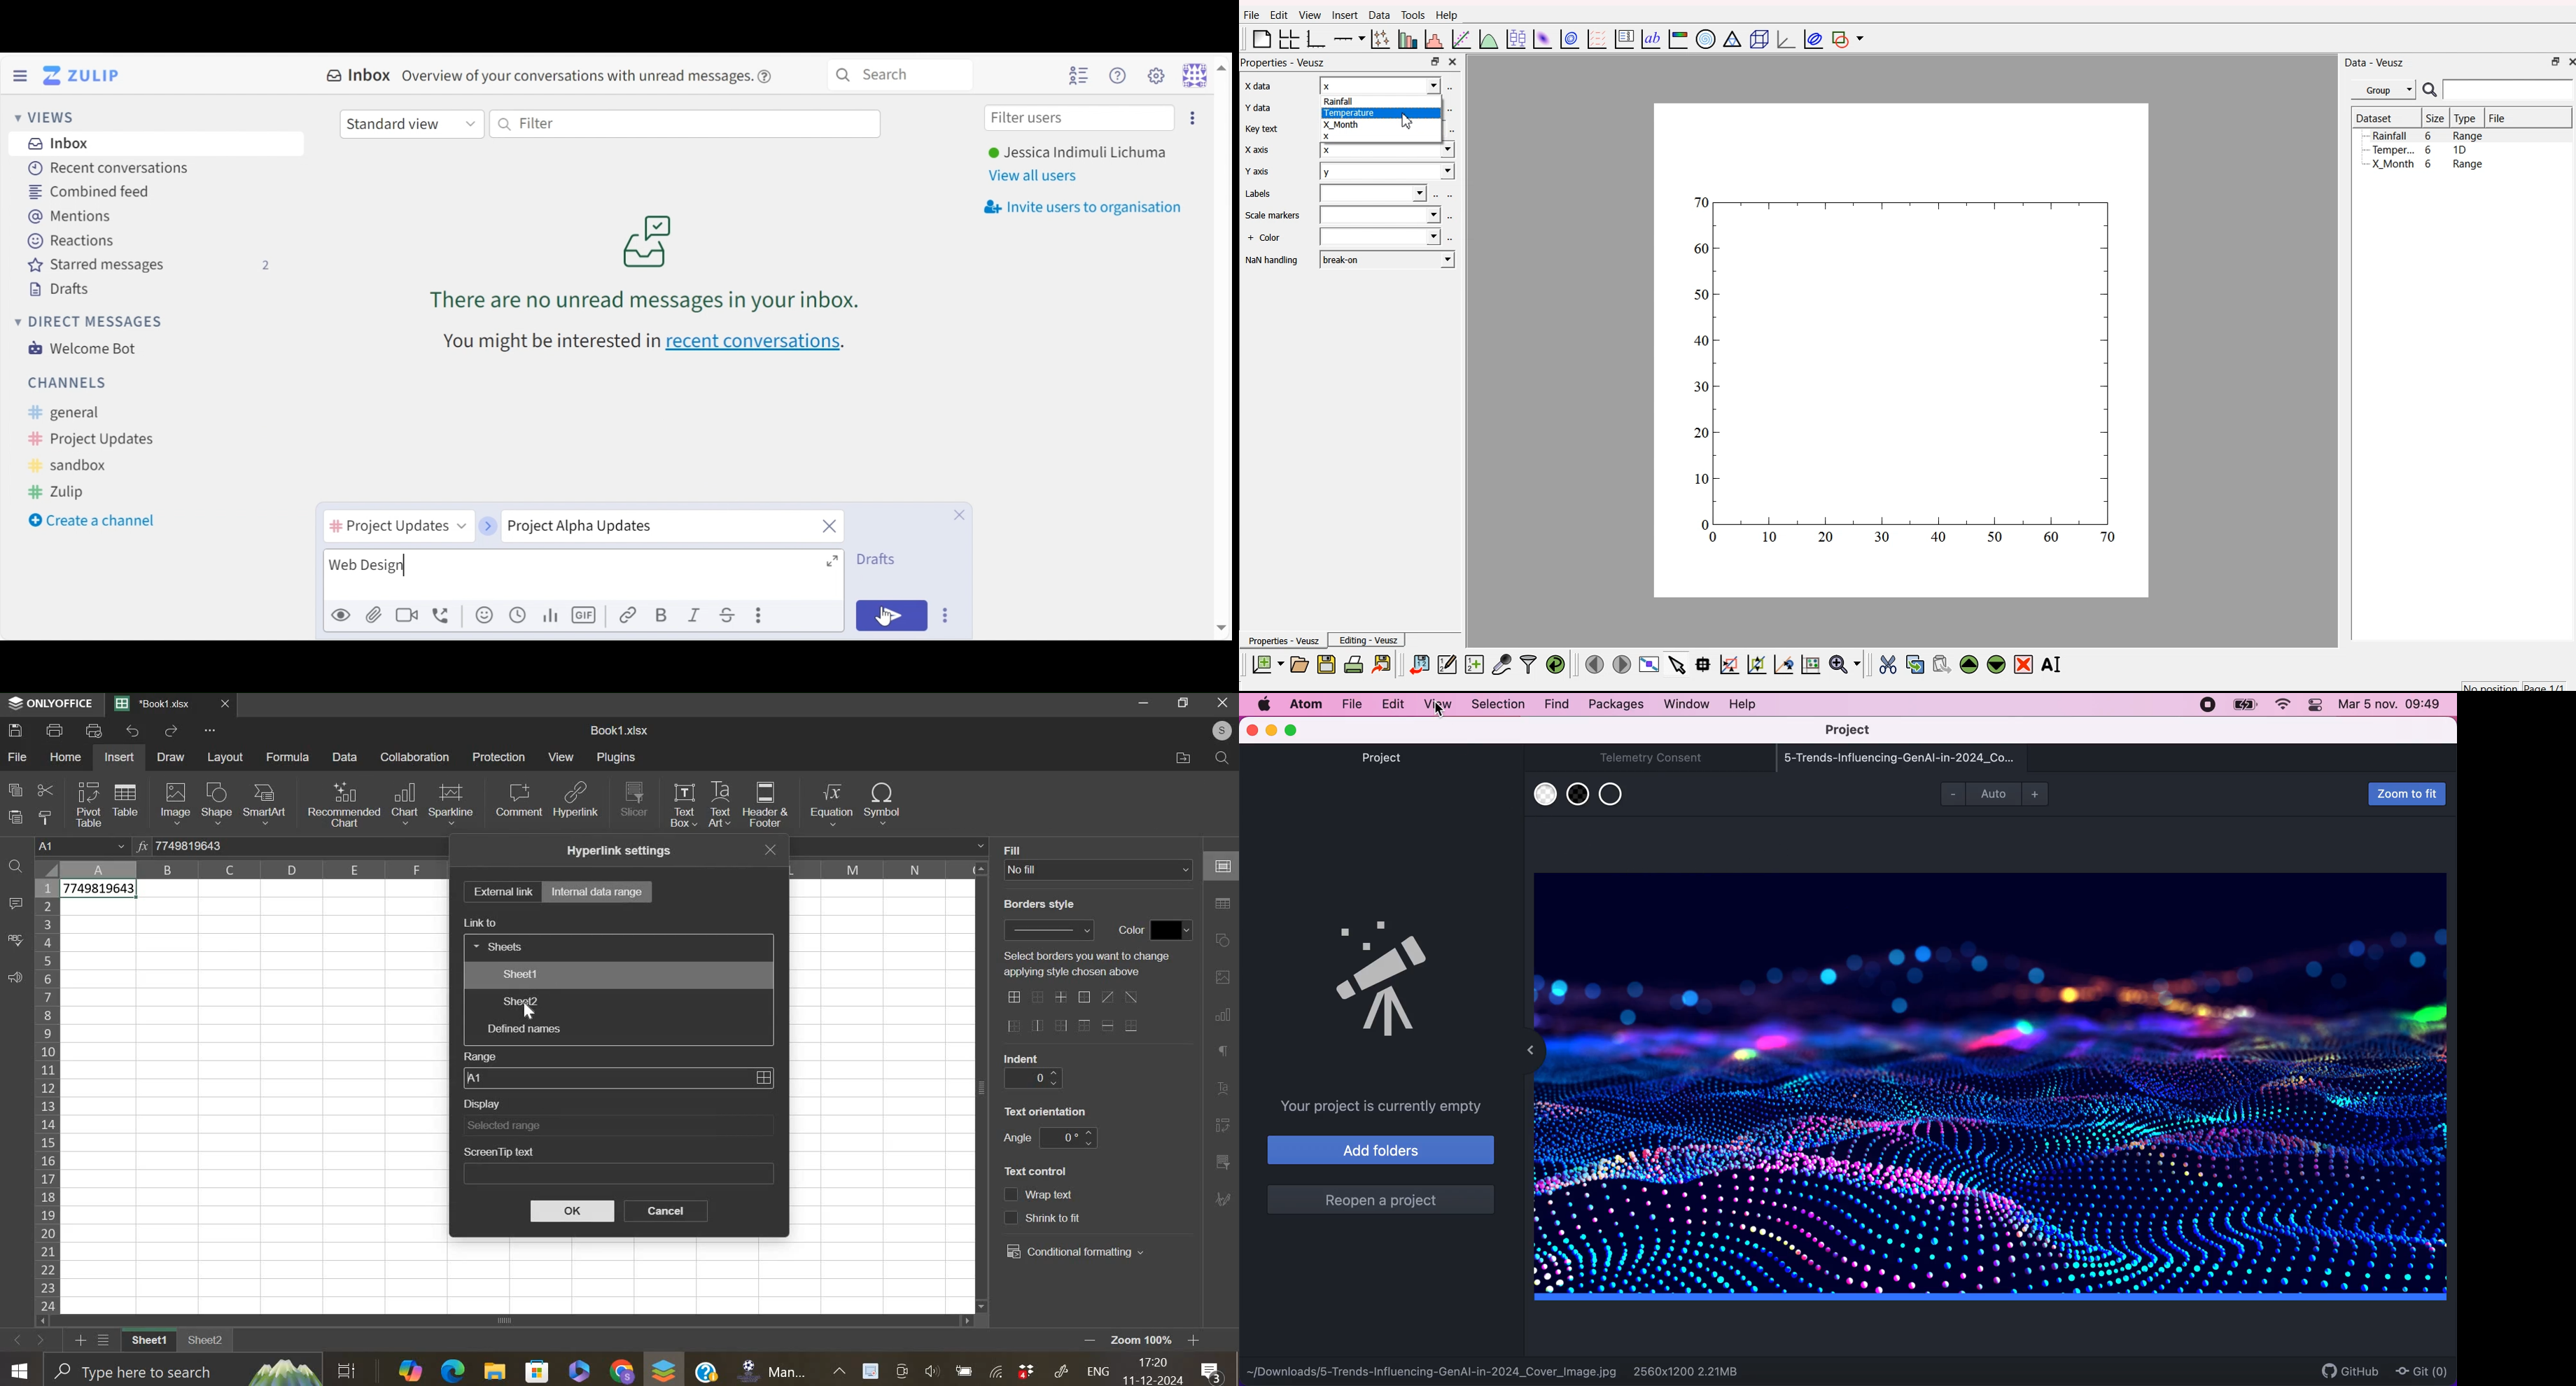  I want to click on Compose actions, so click(760, 615).